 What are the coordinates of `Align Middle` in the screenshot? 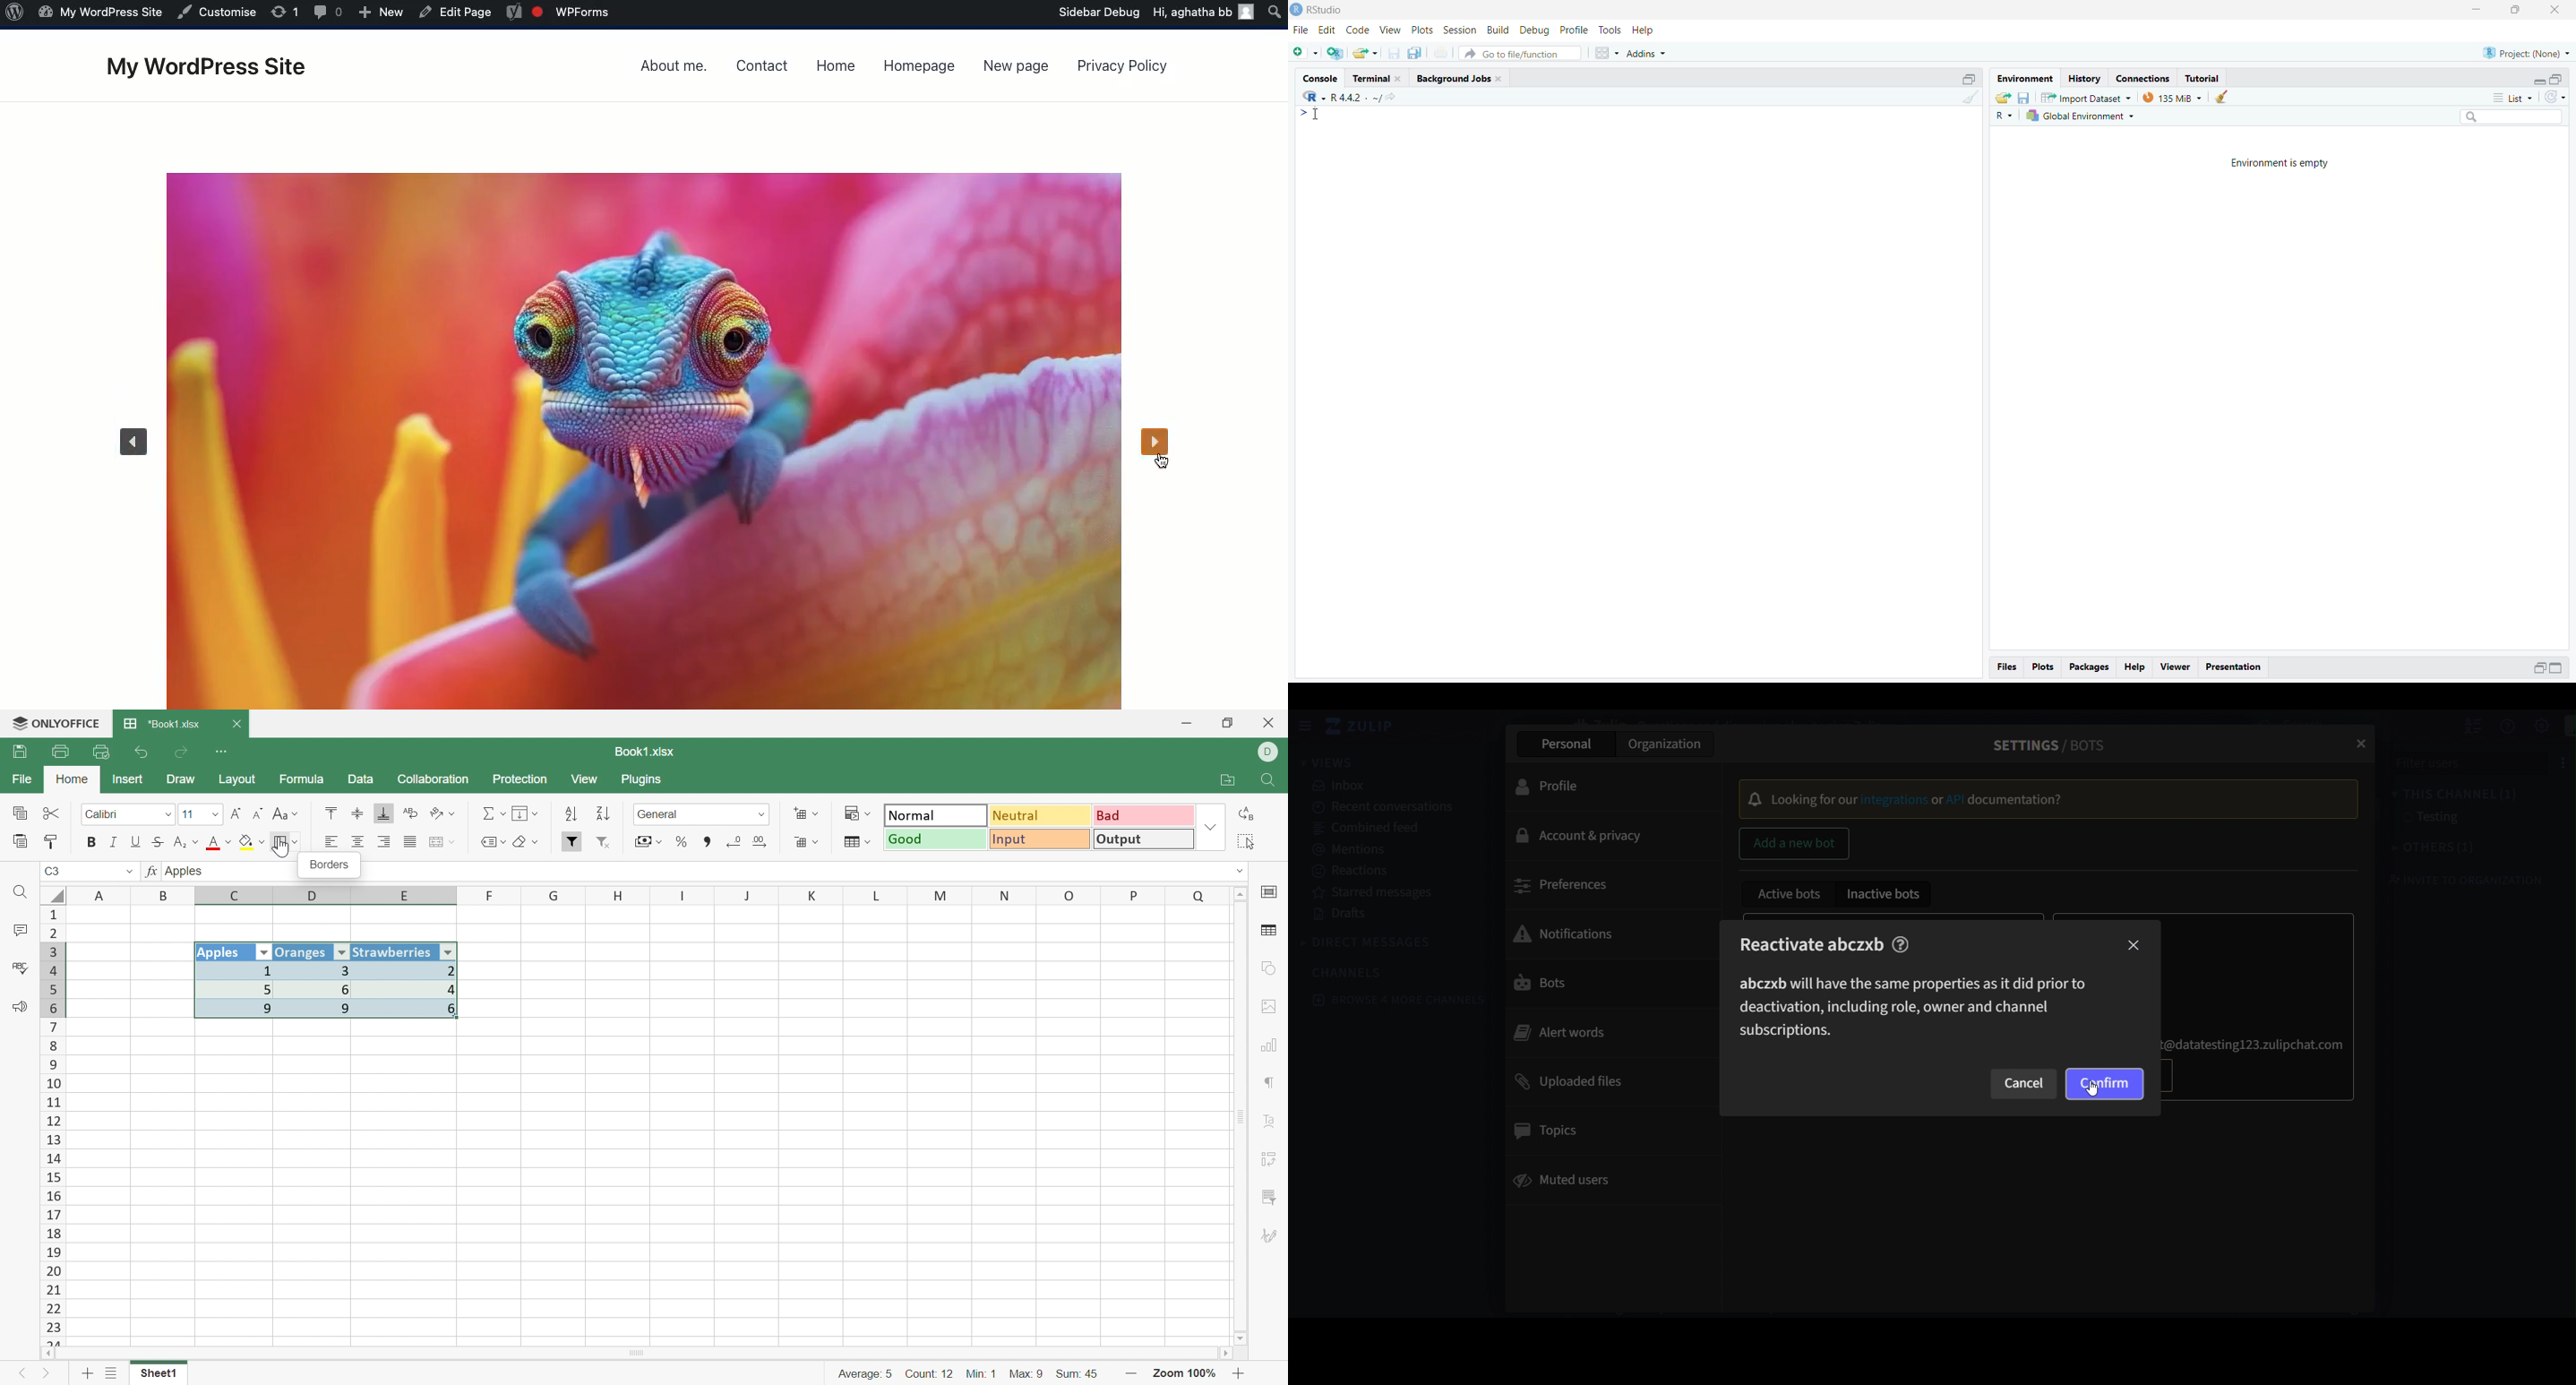 It's located at (358, 814).